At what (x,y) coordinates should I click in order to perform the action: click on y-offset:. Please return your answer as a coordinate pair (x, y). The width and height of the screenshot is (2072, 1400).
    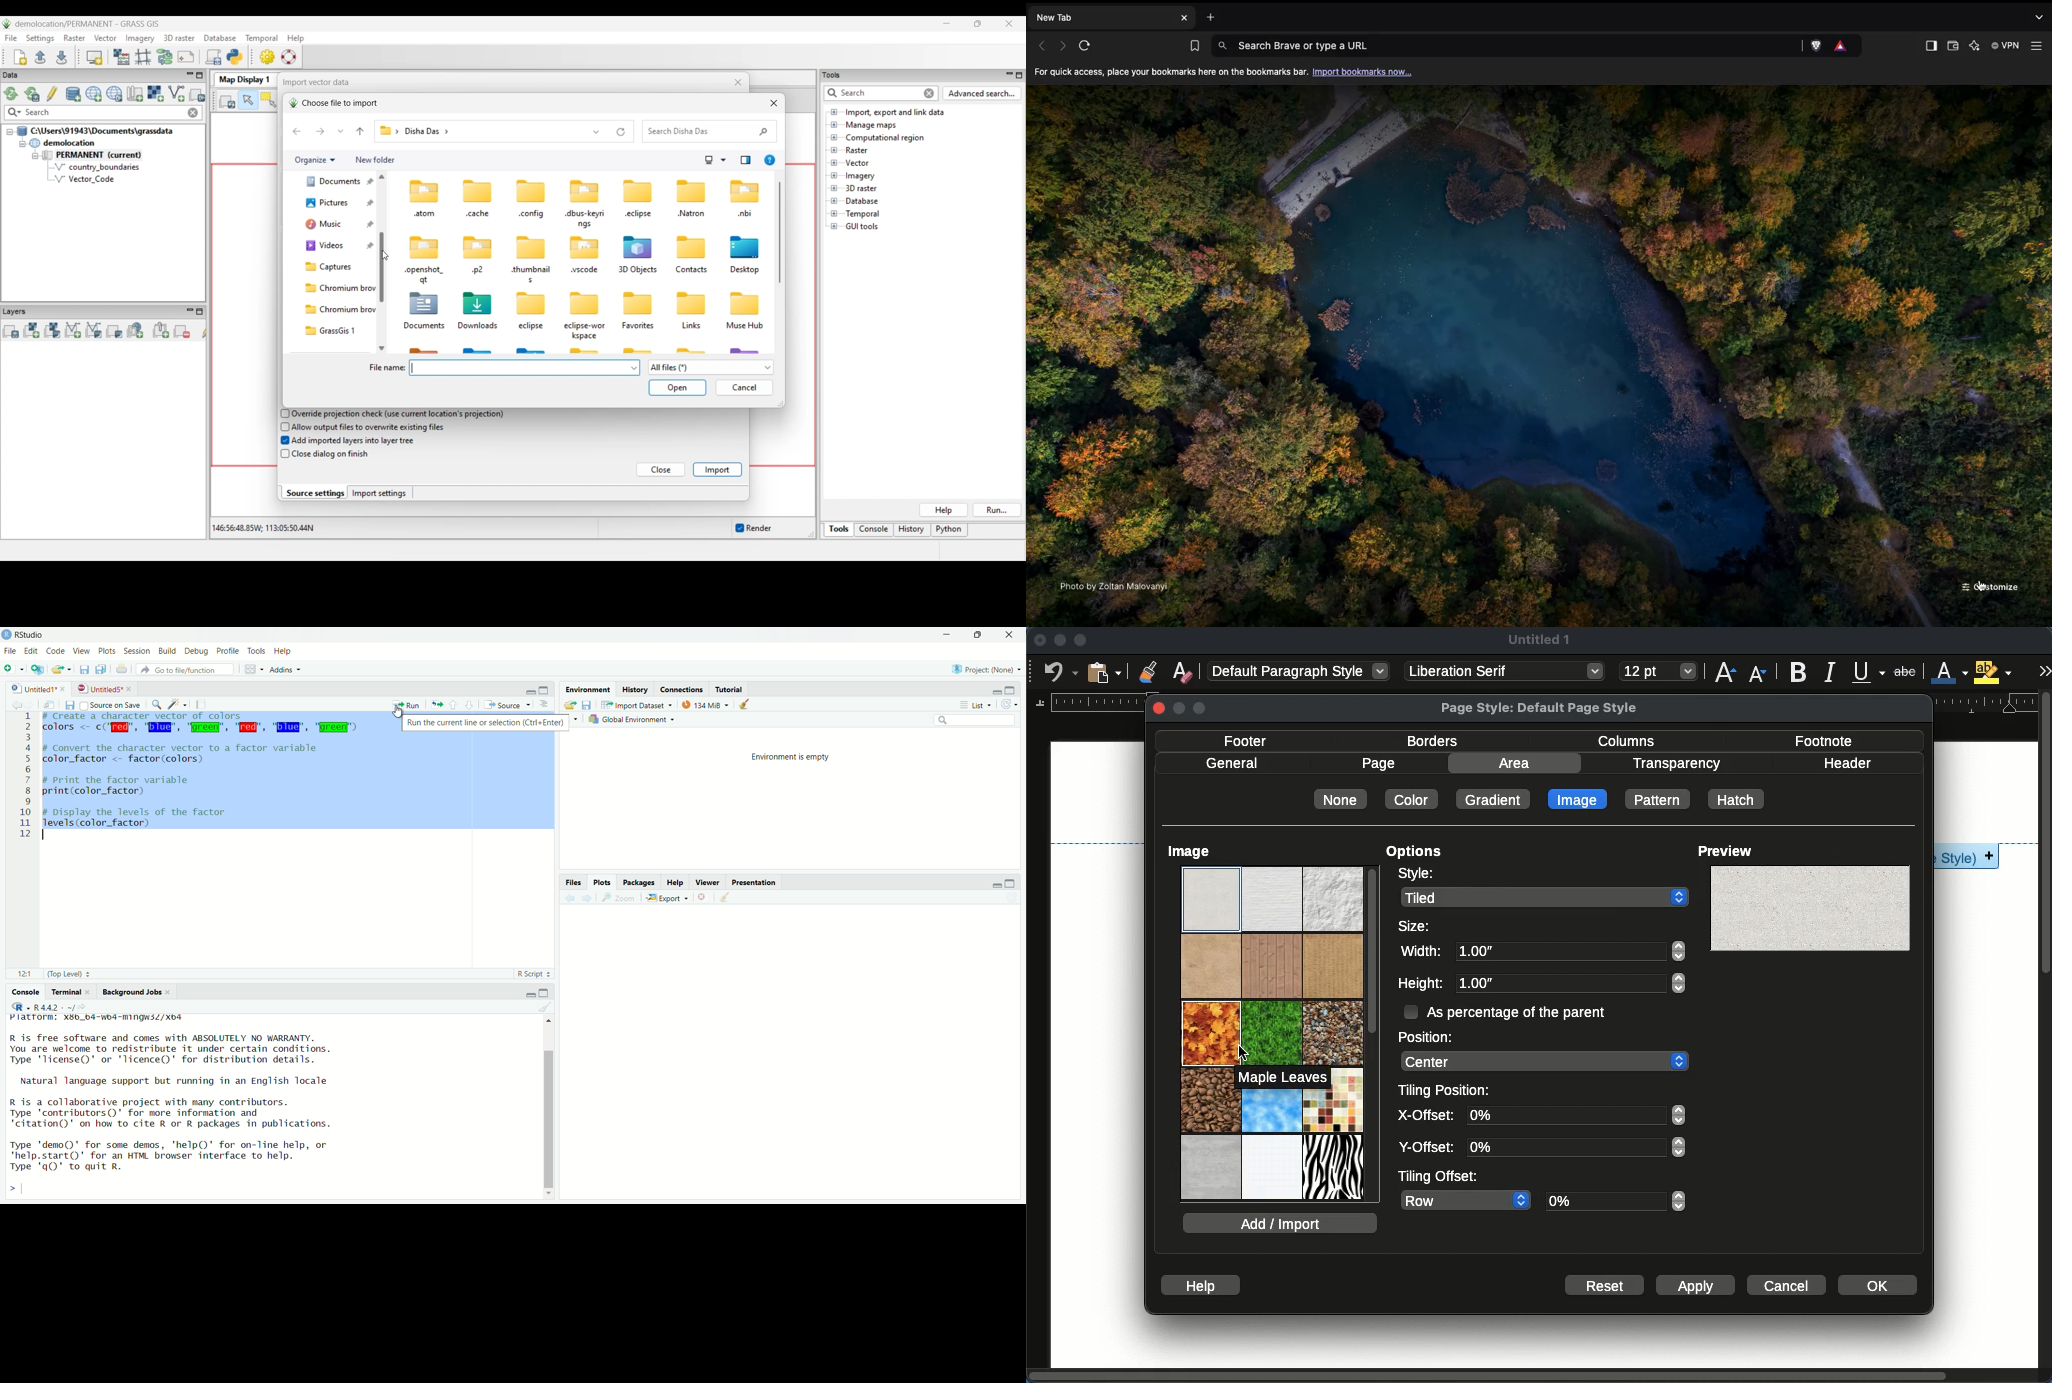
    Looking at the image, I should click on (1427, 1149).